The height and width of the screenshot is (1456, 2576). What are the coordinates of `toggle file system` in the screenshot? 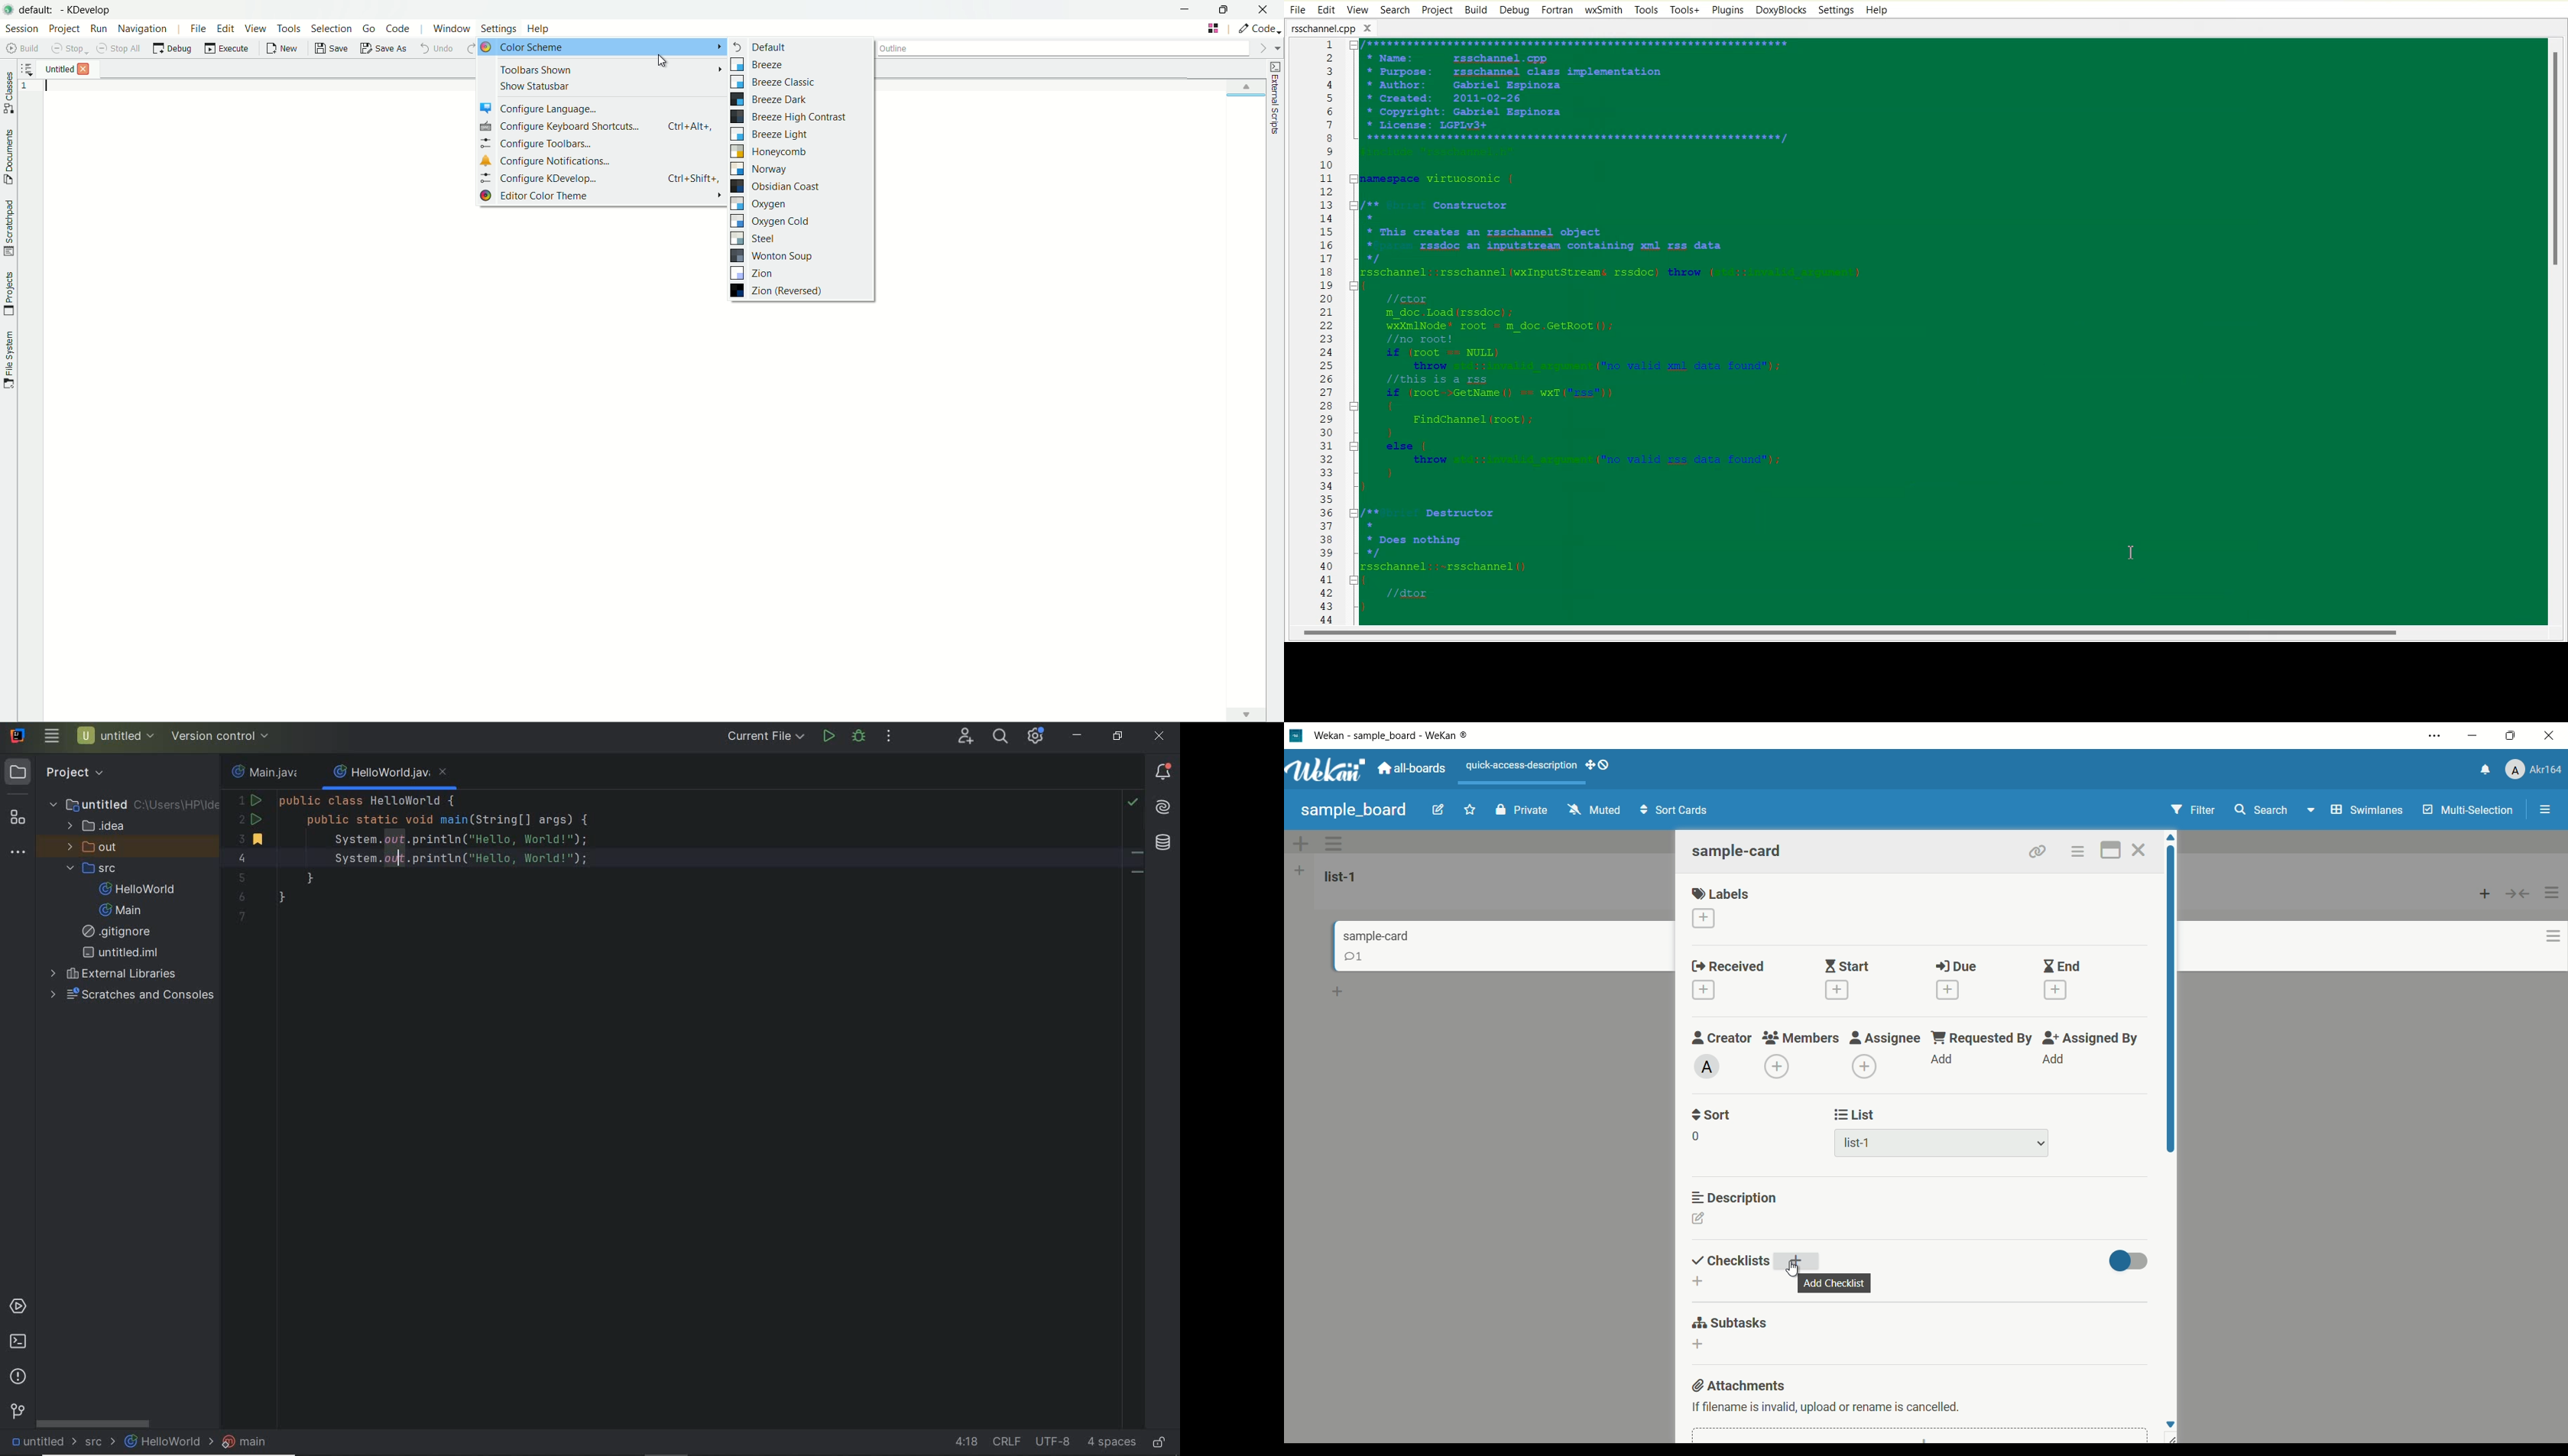 It's located at (8, 360).